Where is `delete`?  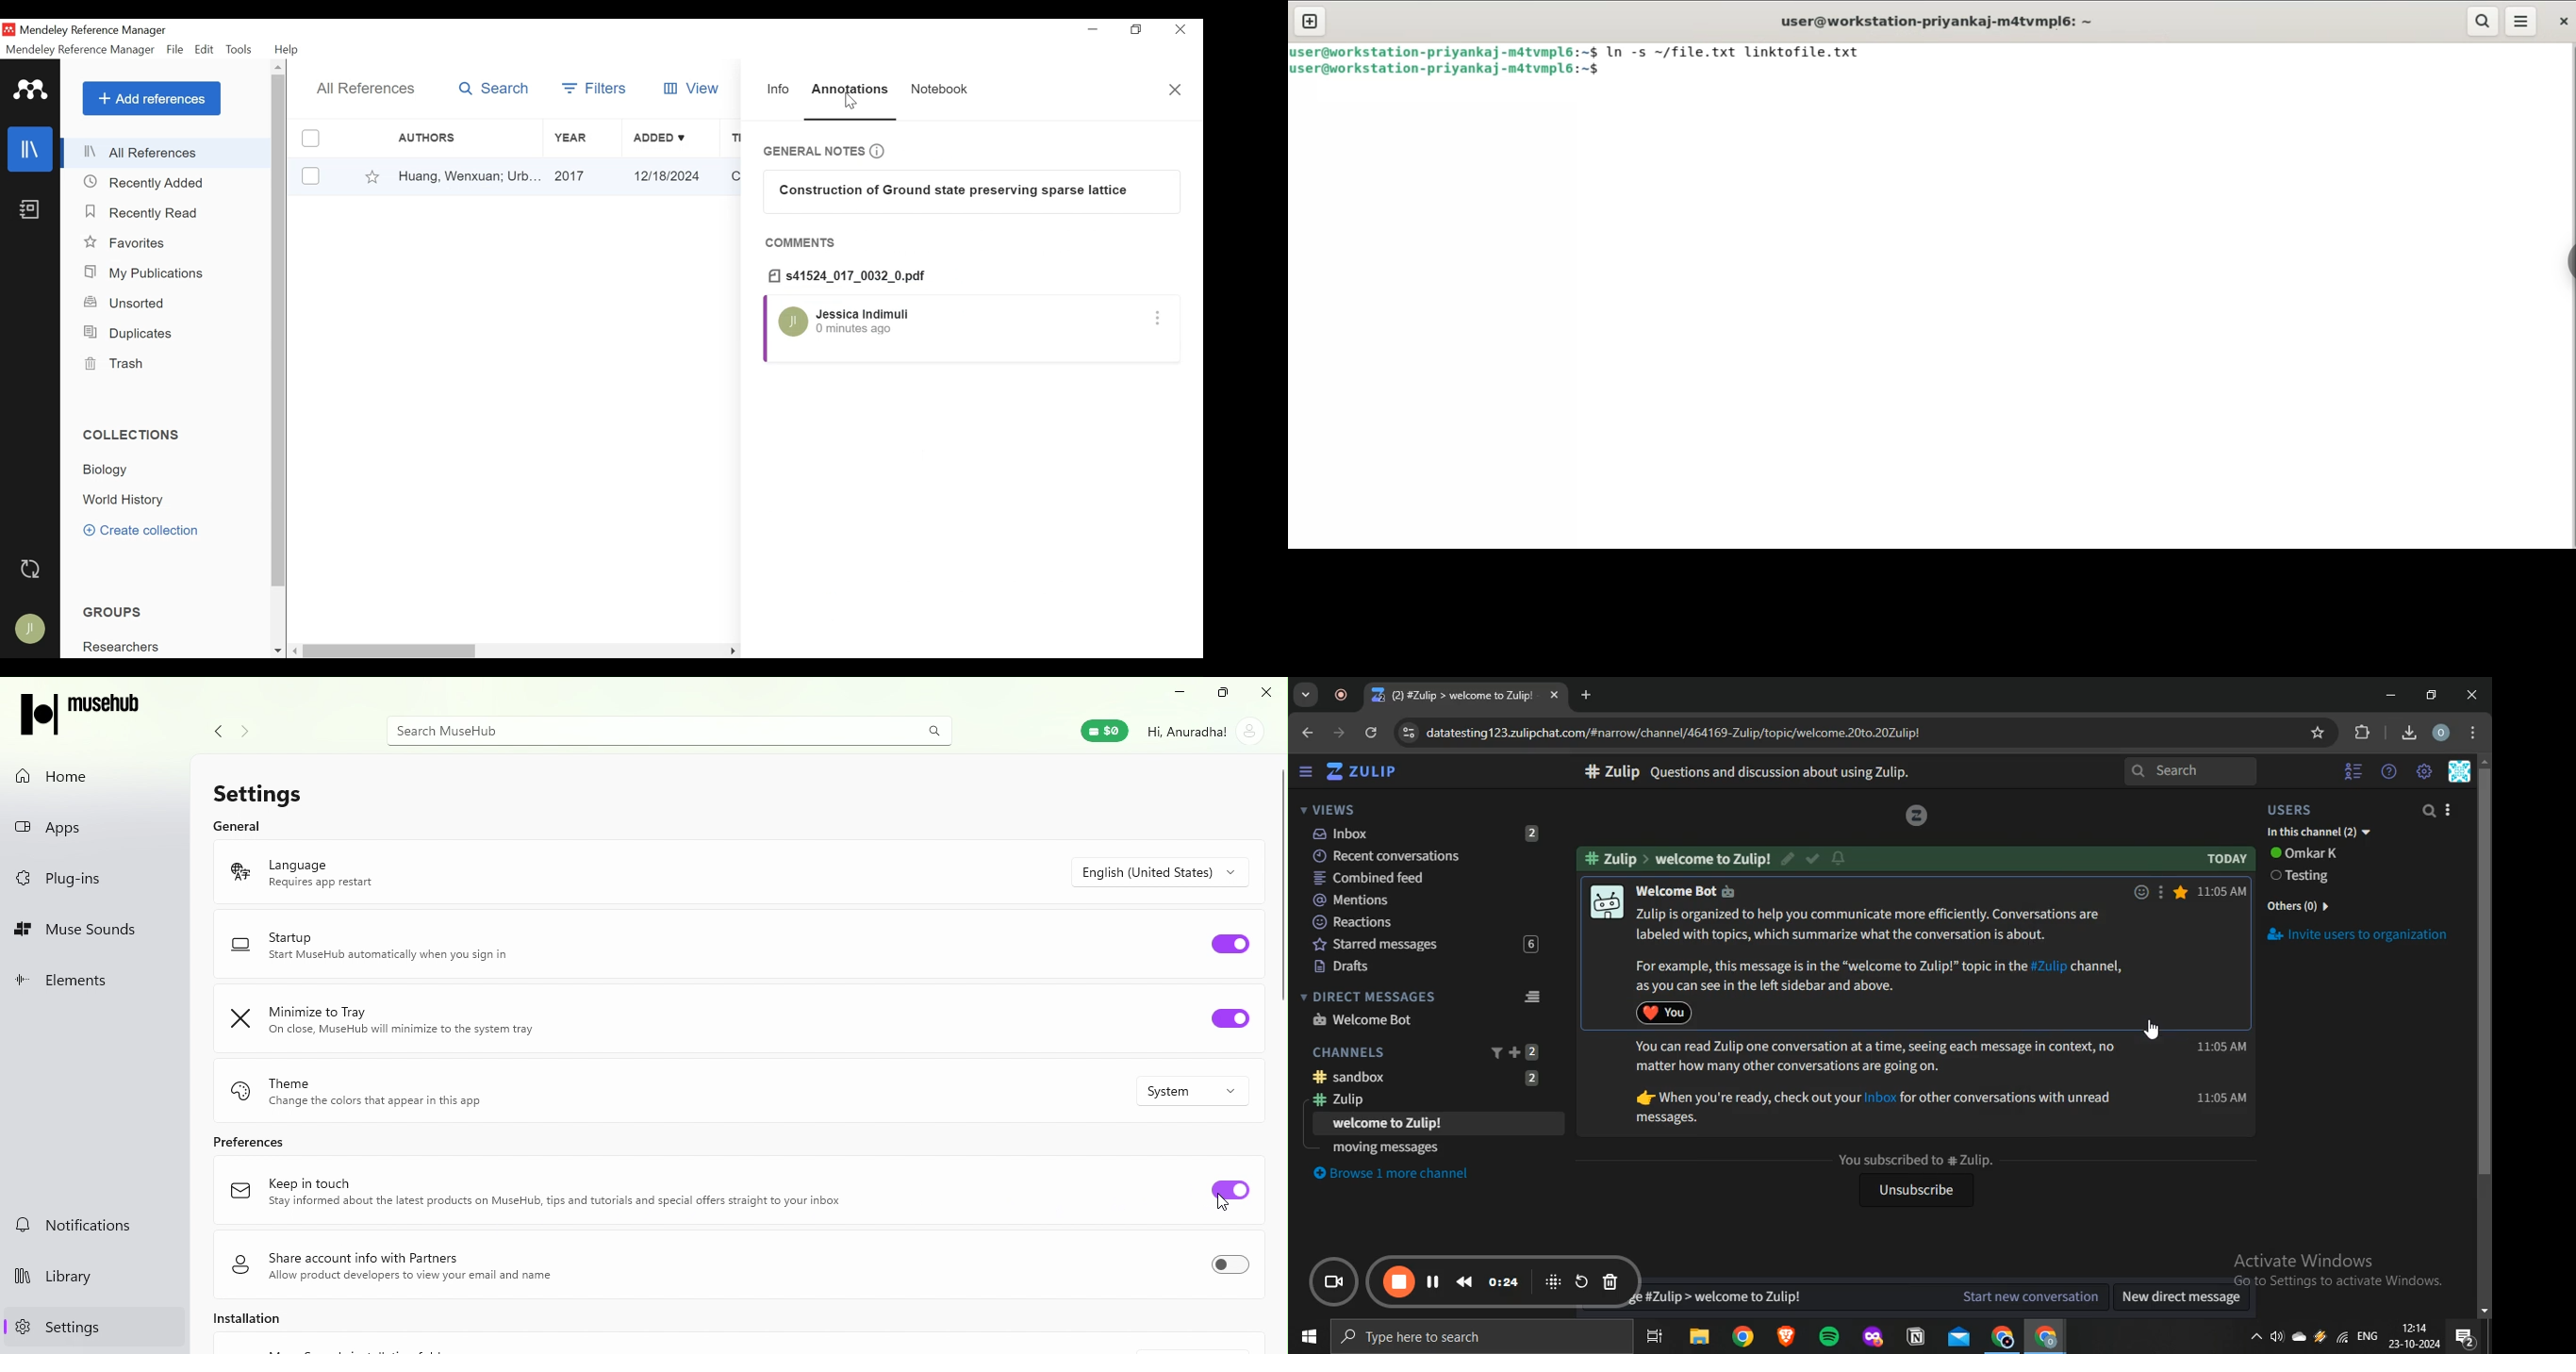
delete is located at coordinates (1611, 1283).